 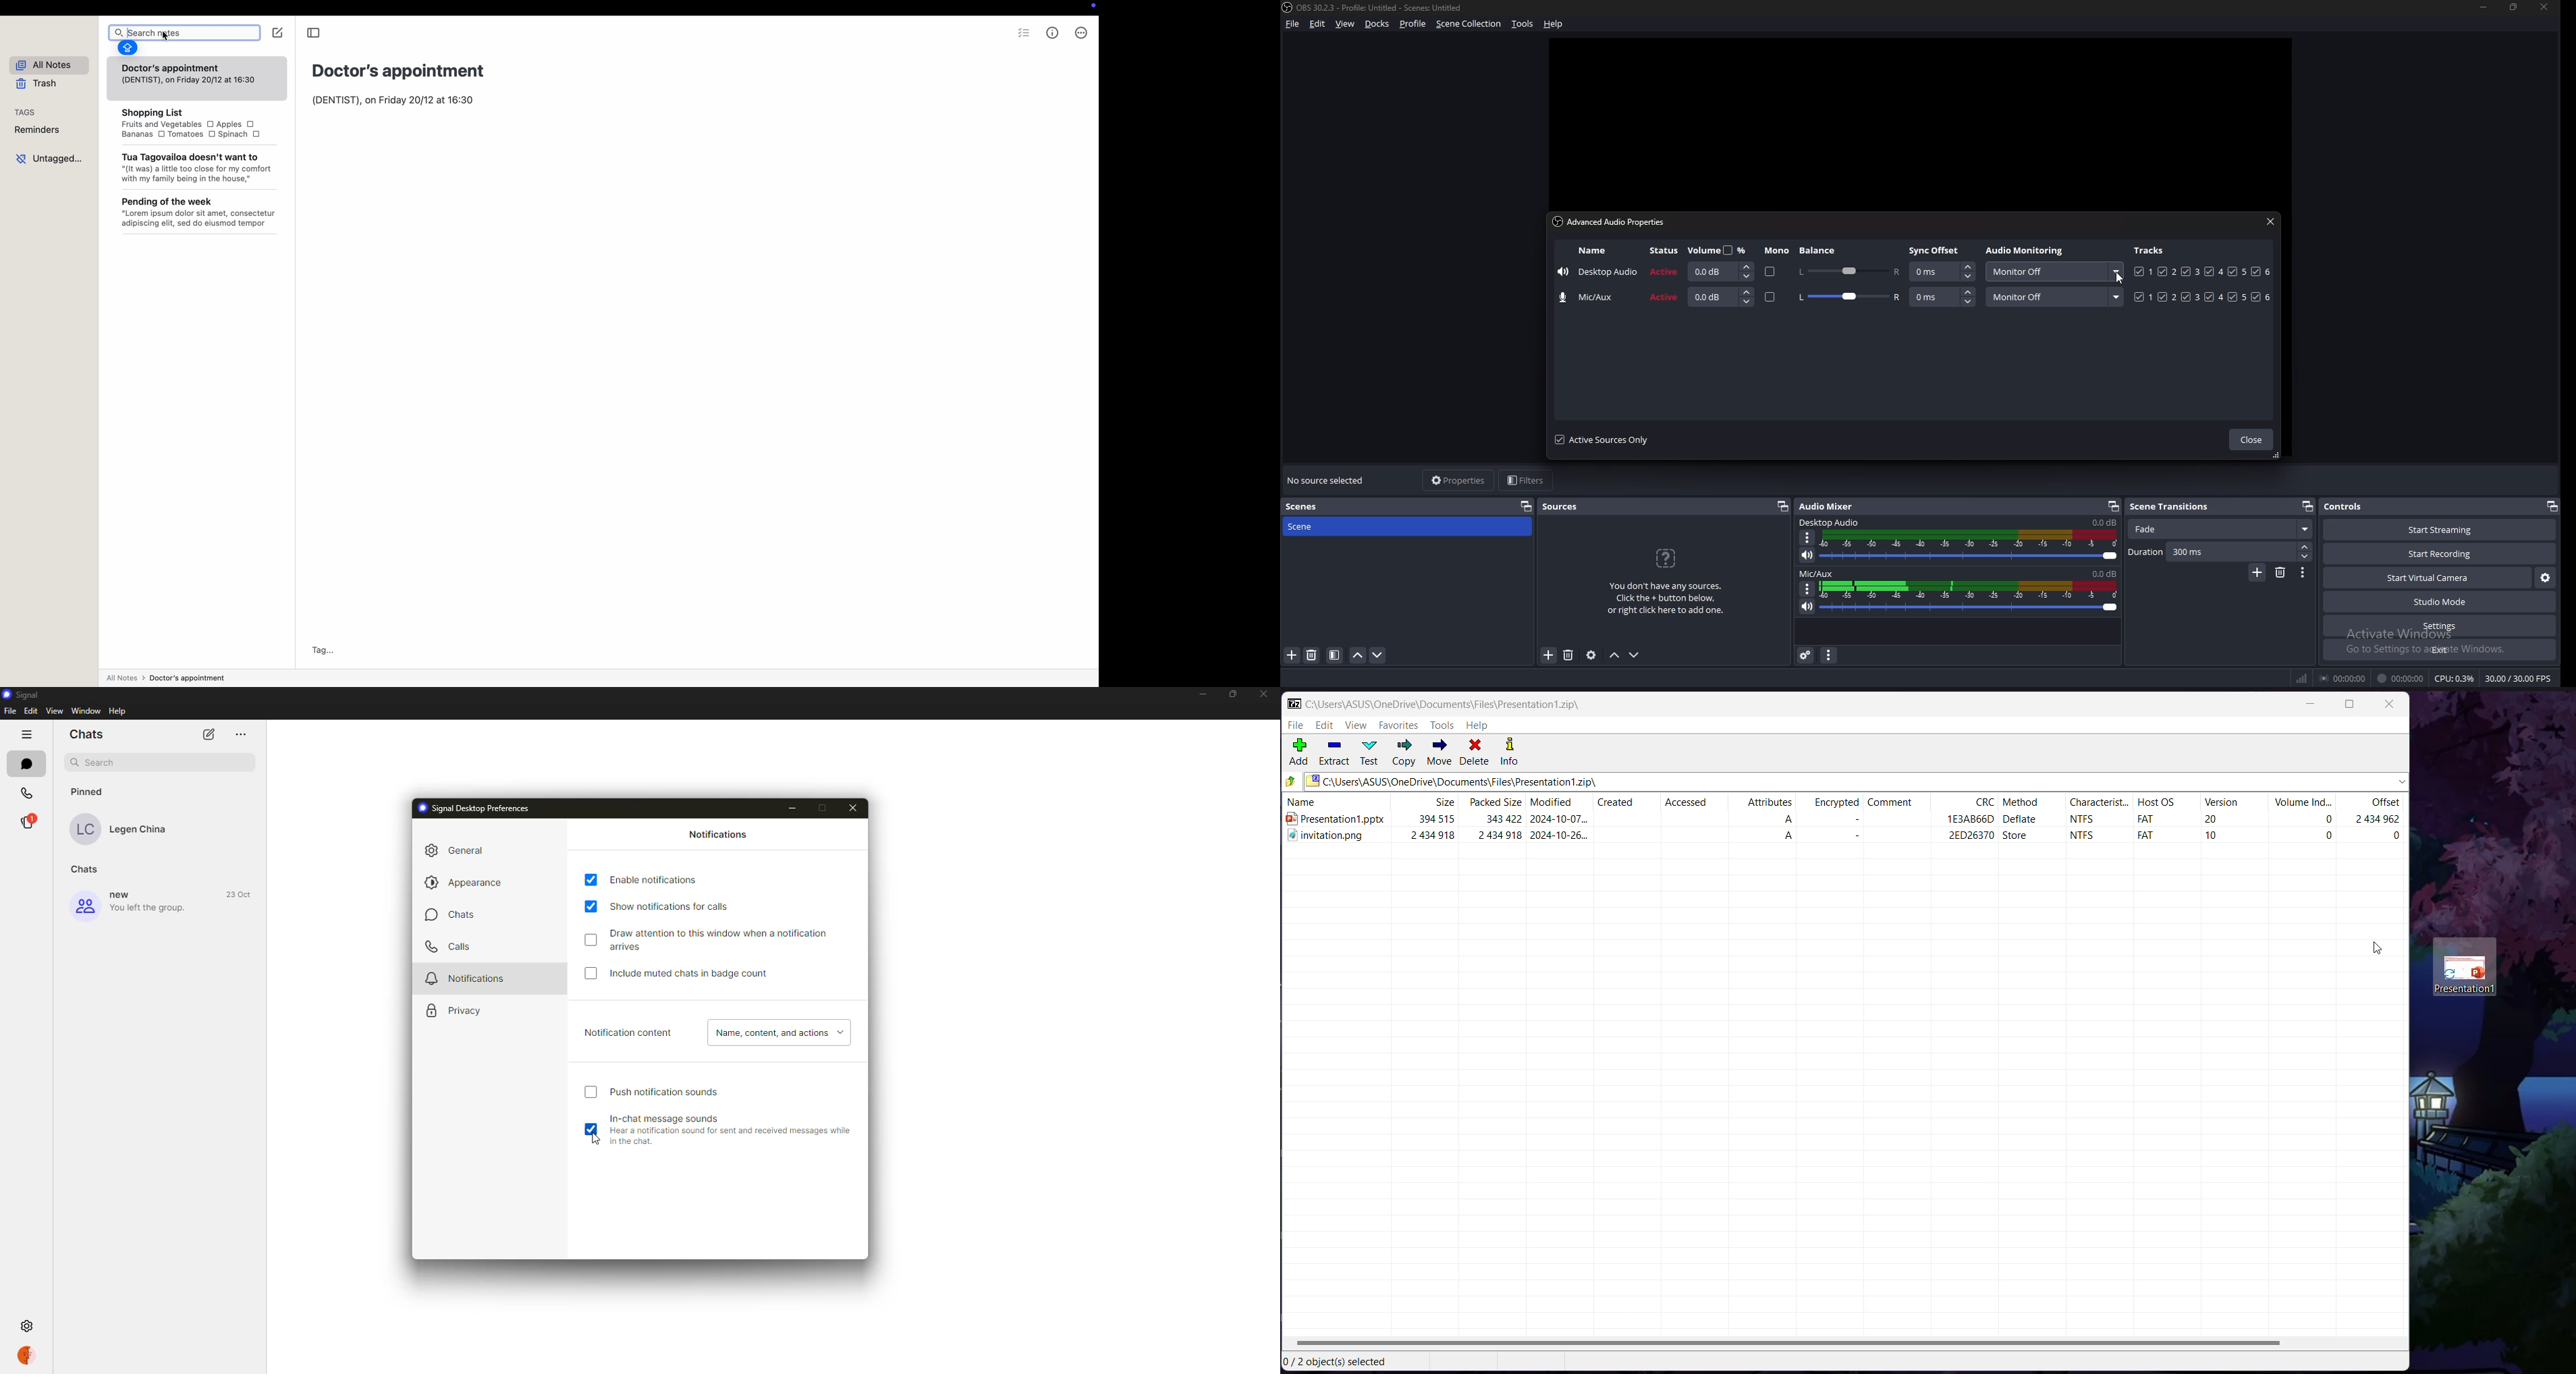 I want to click on exit, so click(x=2440, y=650).